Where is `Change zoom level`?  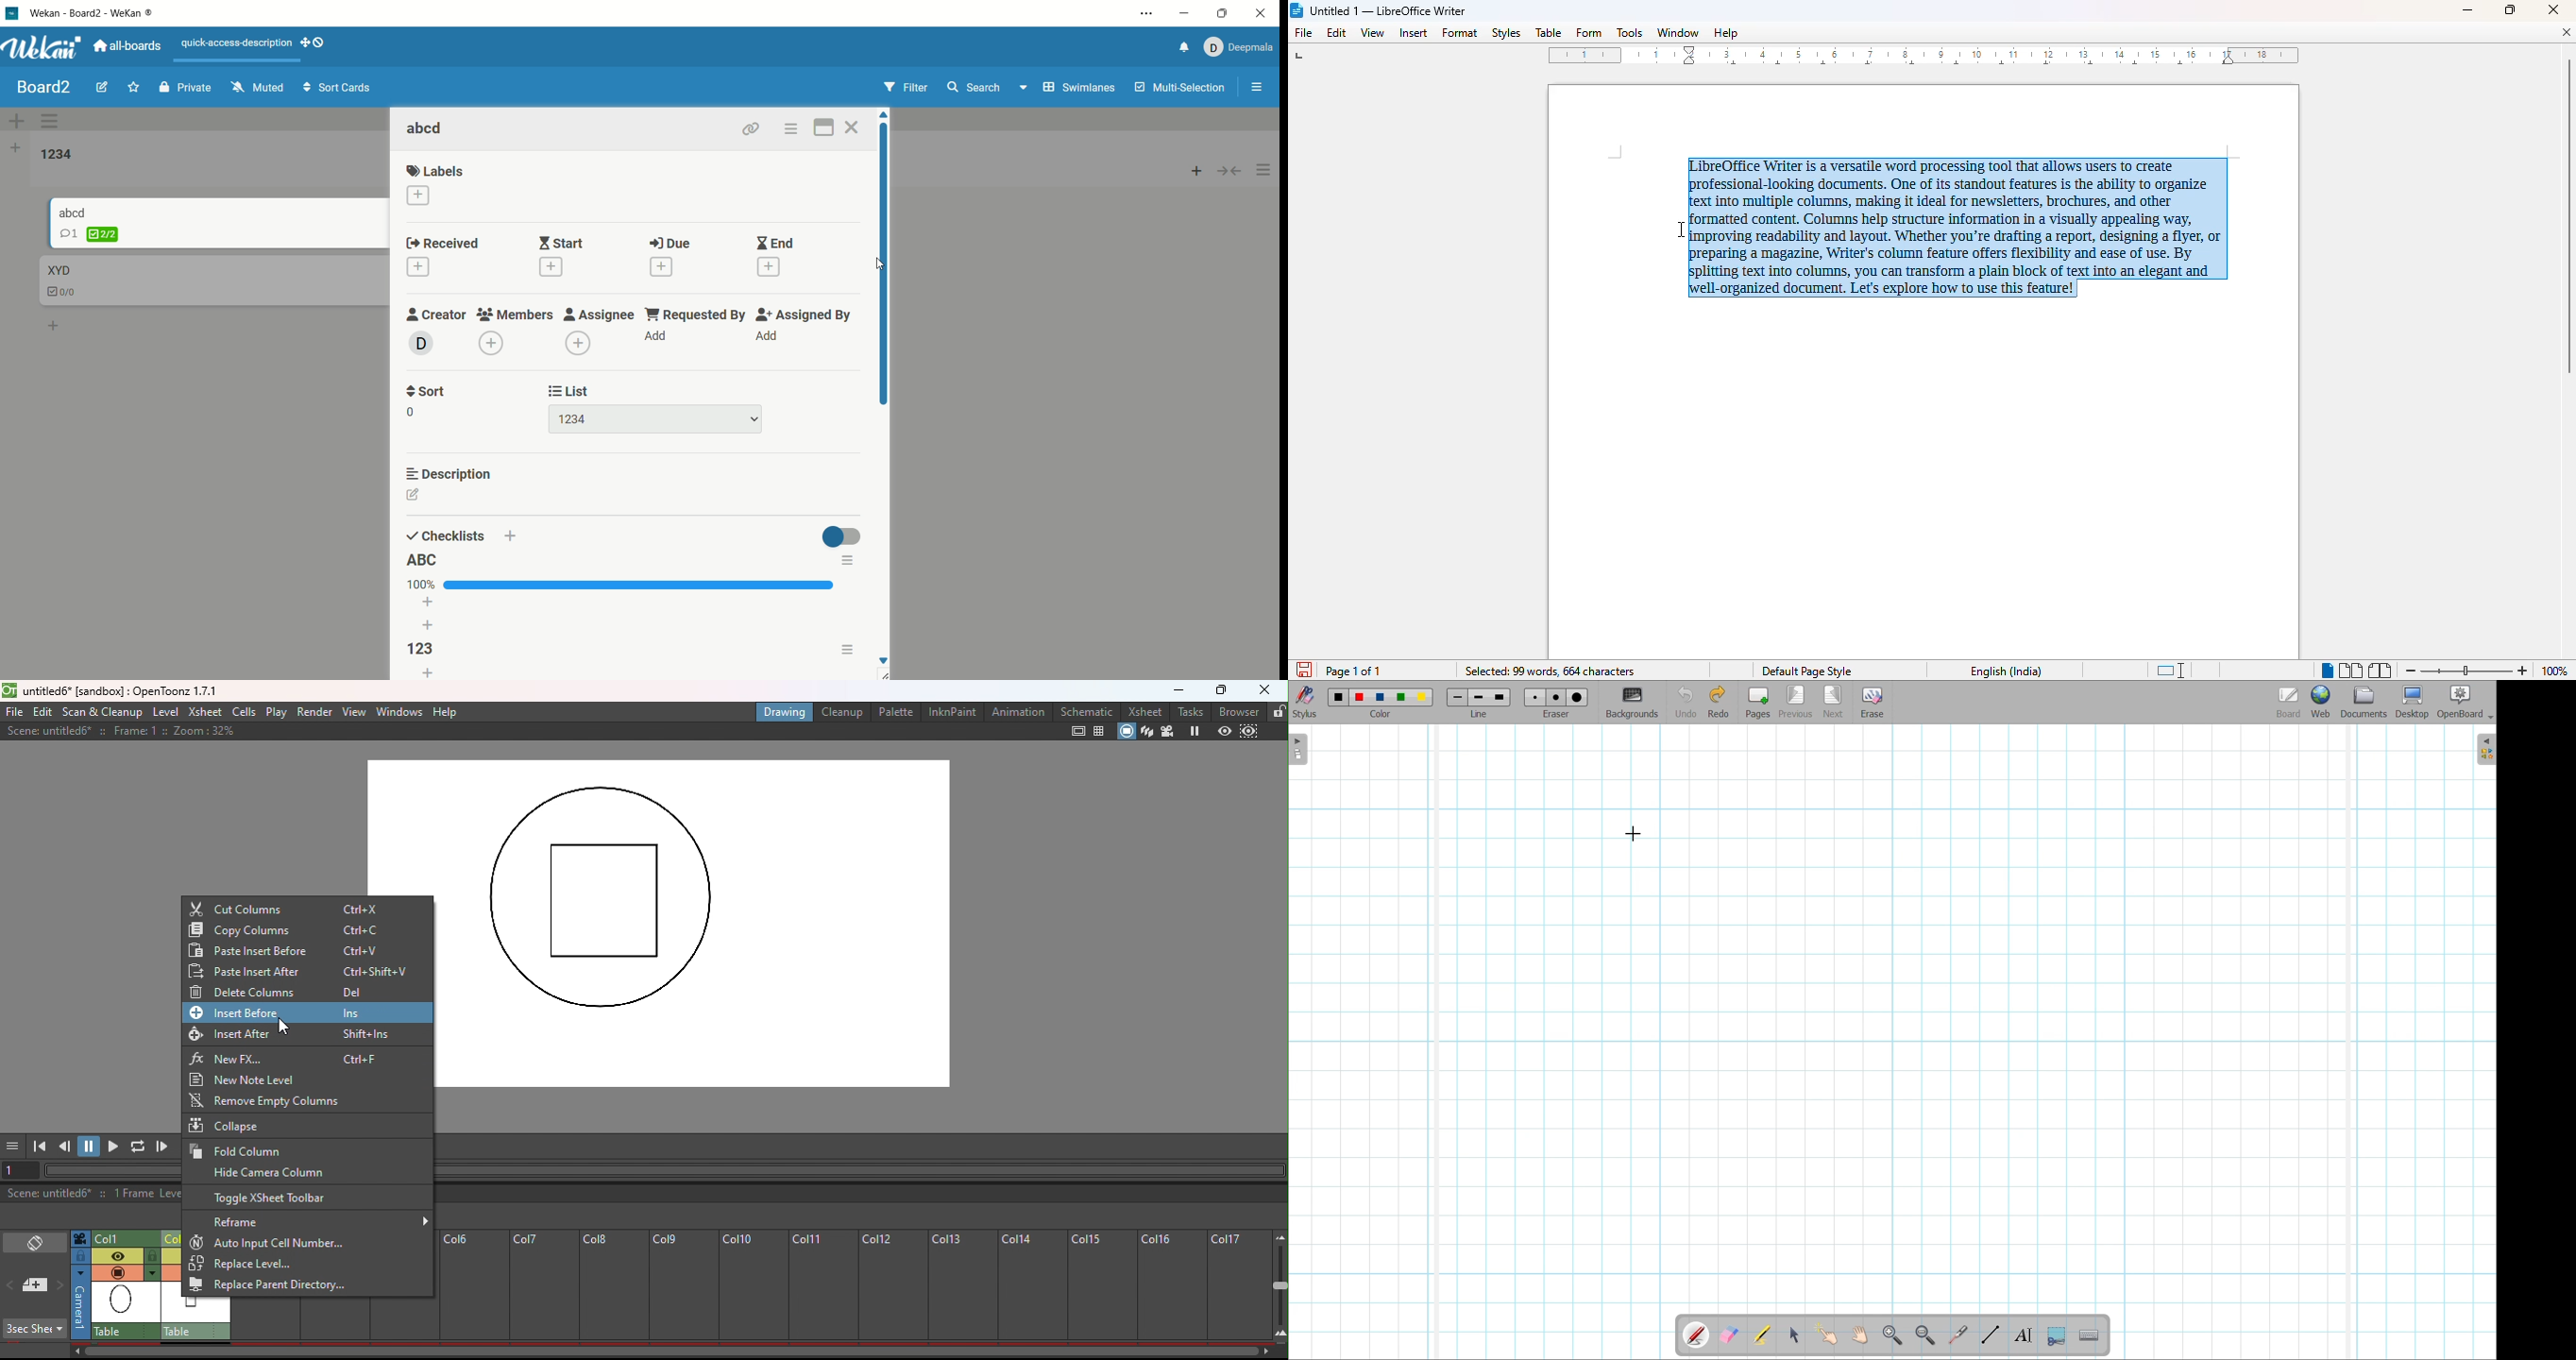 Change zoom level is located at coordinates (2466, 668).